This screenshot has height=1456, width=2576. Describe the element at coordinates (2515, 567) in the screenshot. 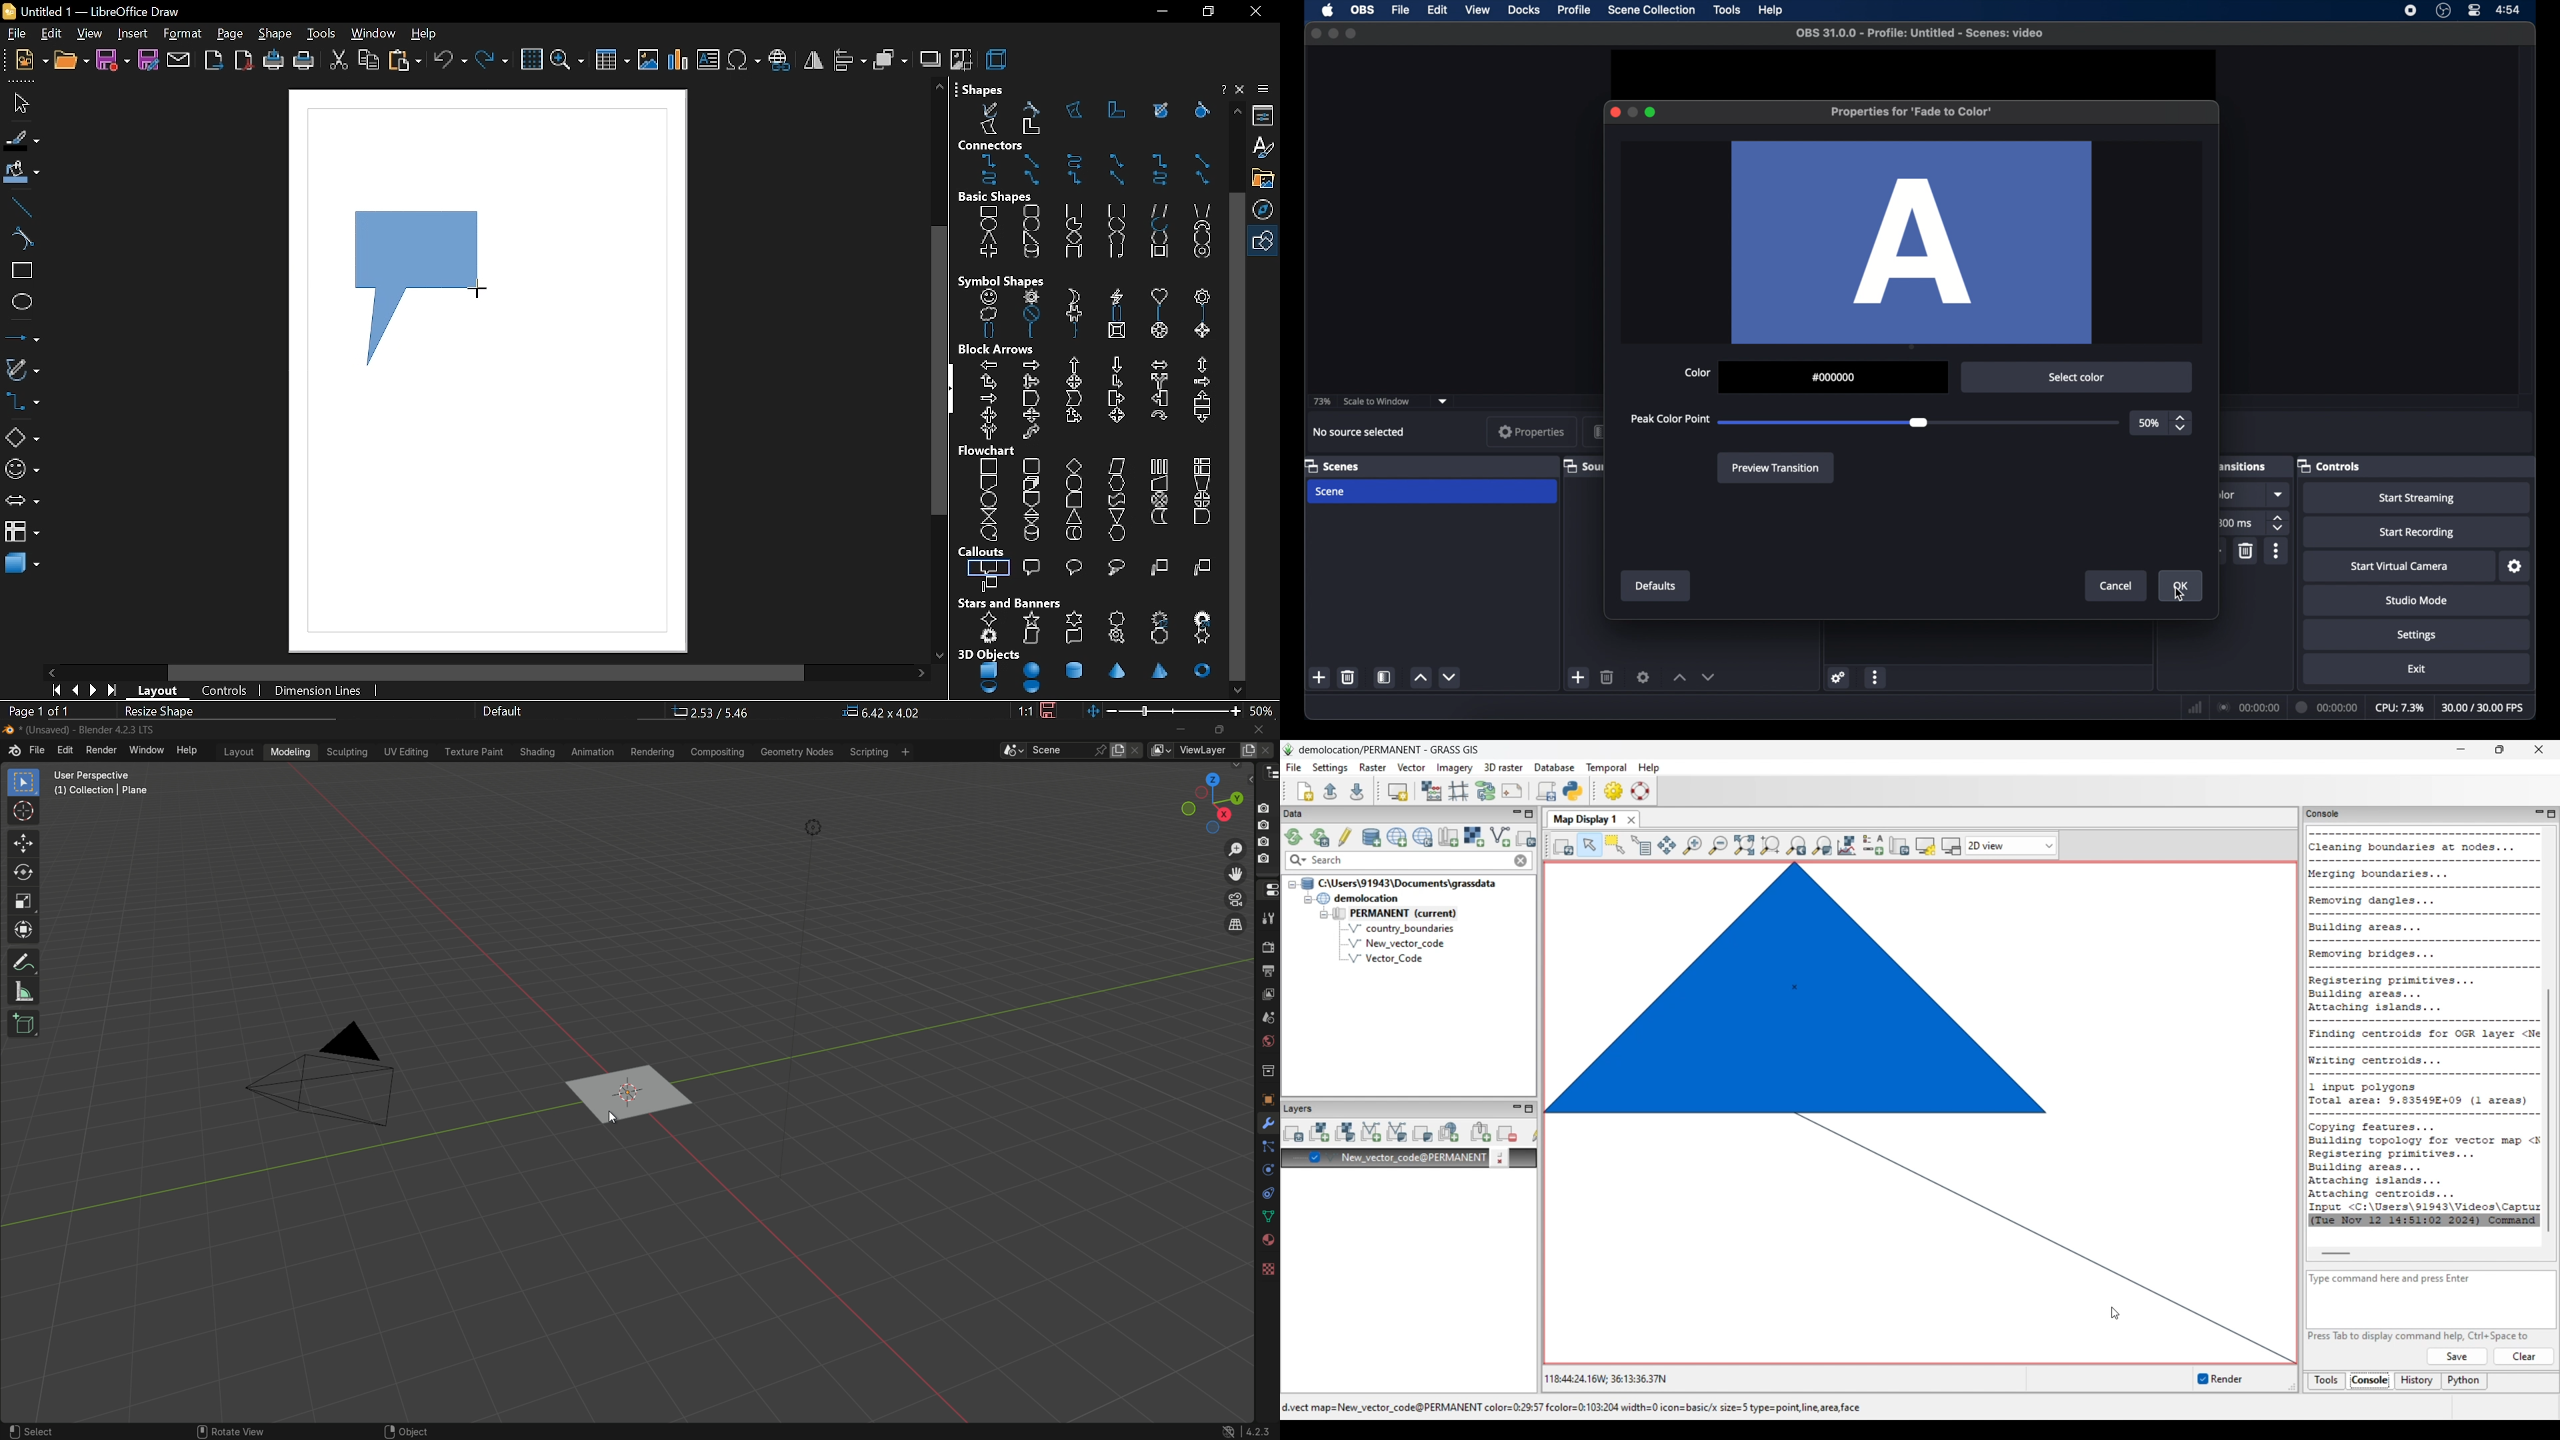

I see `settings` at that location.